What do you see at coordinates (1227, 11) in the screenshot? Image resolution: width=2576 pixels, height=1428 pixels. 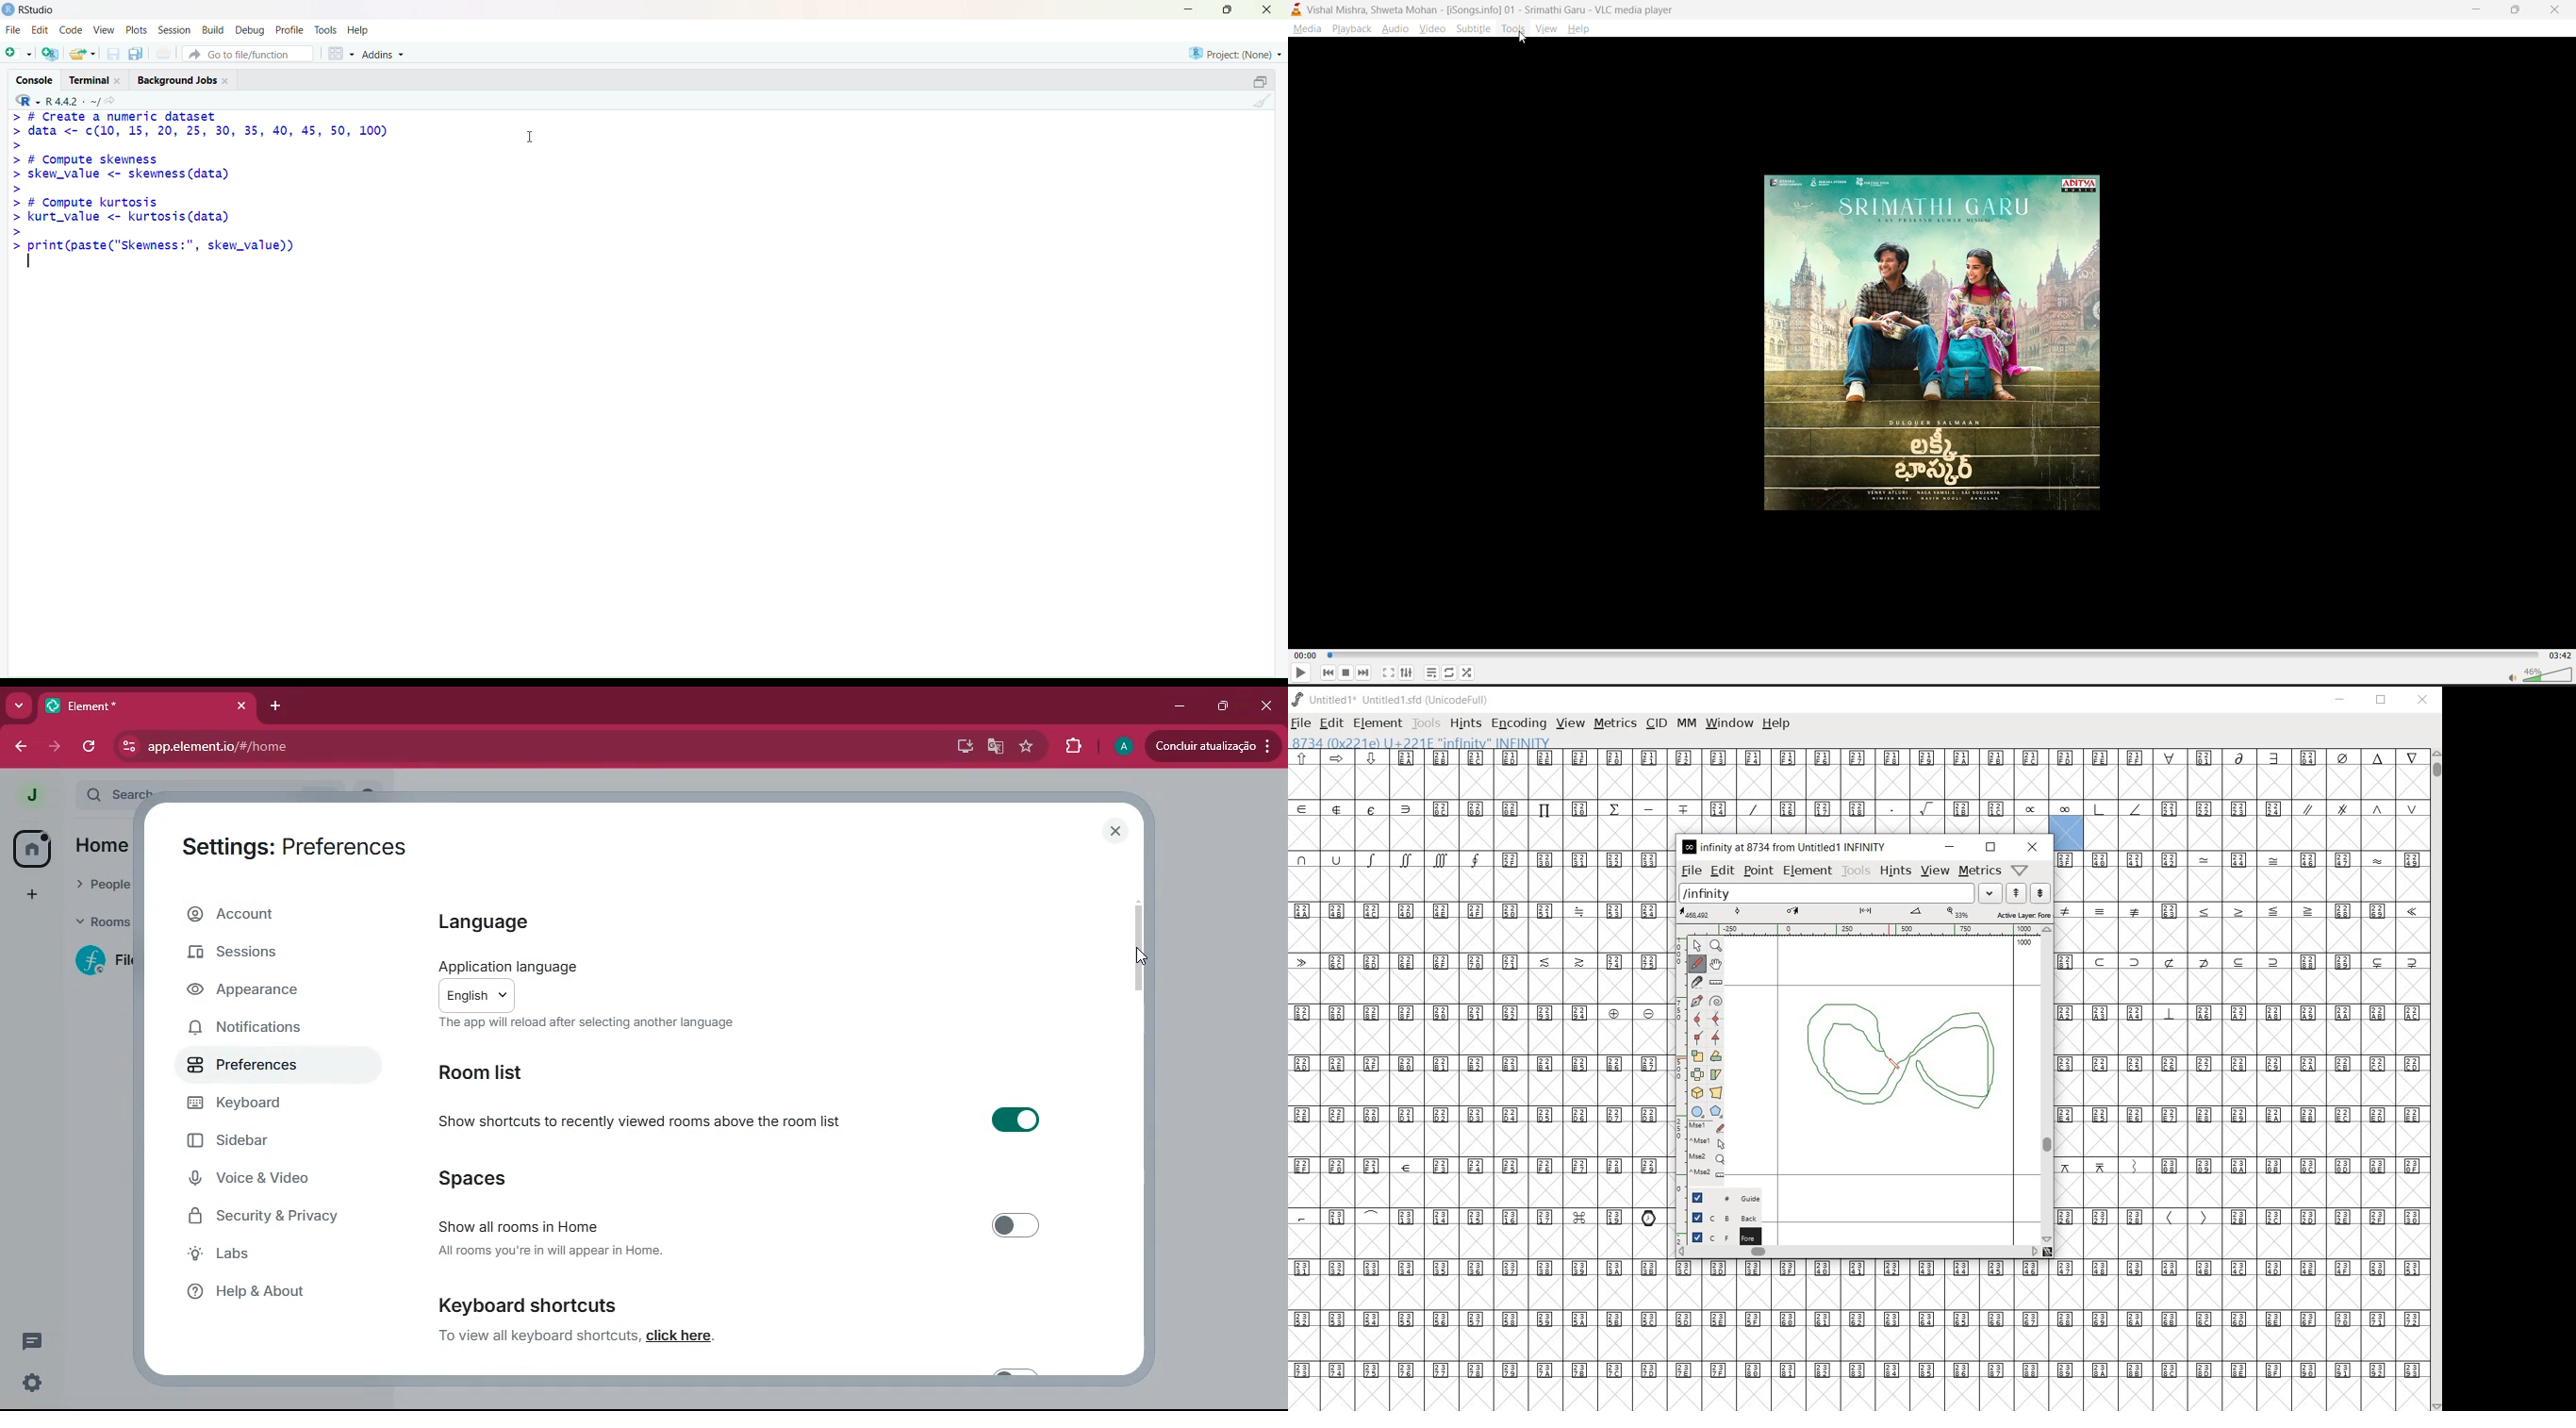 I see `Maximize` at bounding box center [1227, 11].